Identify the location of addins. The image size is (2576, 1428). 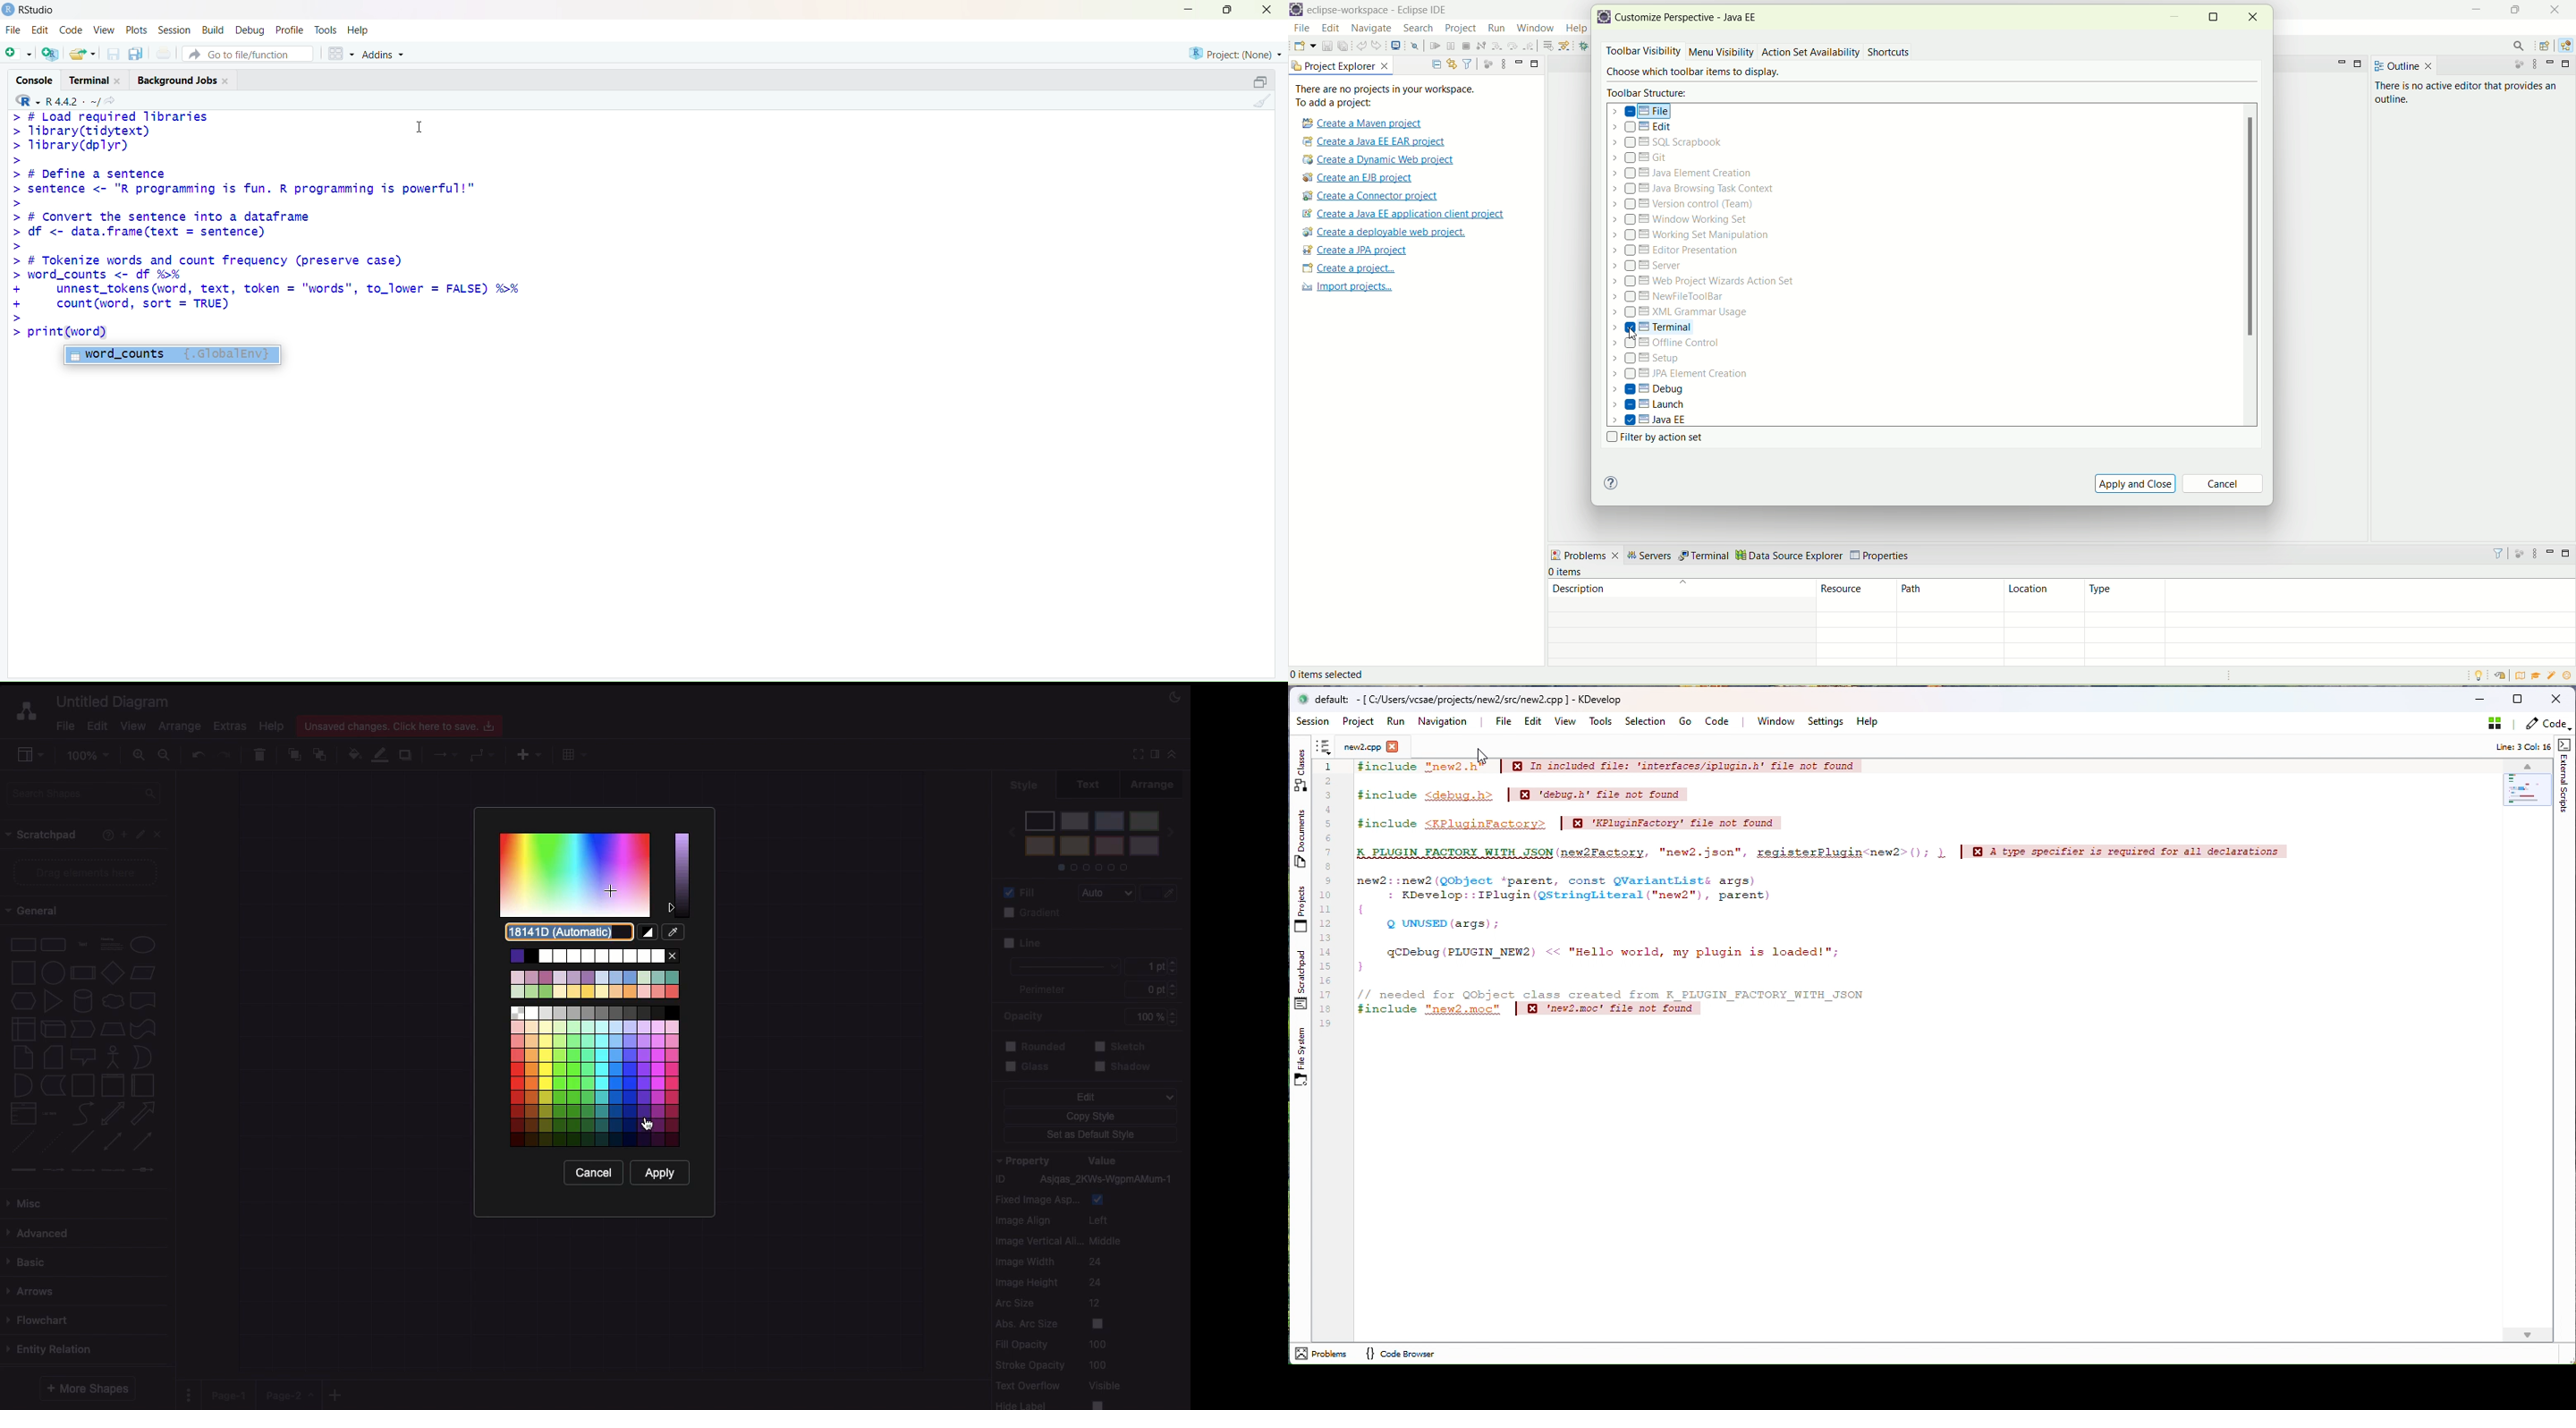
(384, 56).